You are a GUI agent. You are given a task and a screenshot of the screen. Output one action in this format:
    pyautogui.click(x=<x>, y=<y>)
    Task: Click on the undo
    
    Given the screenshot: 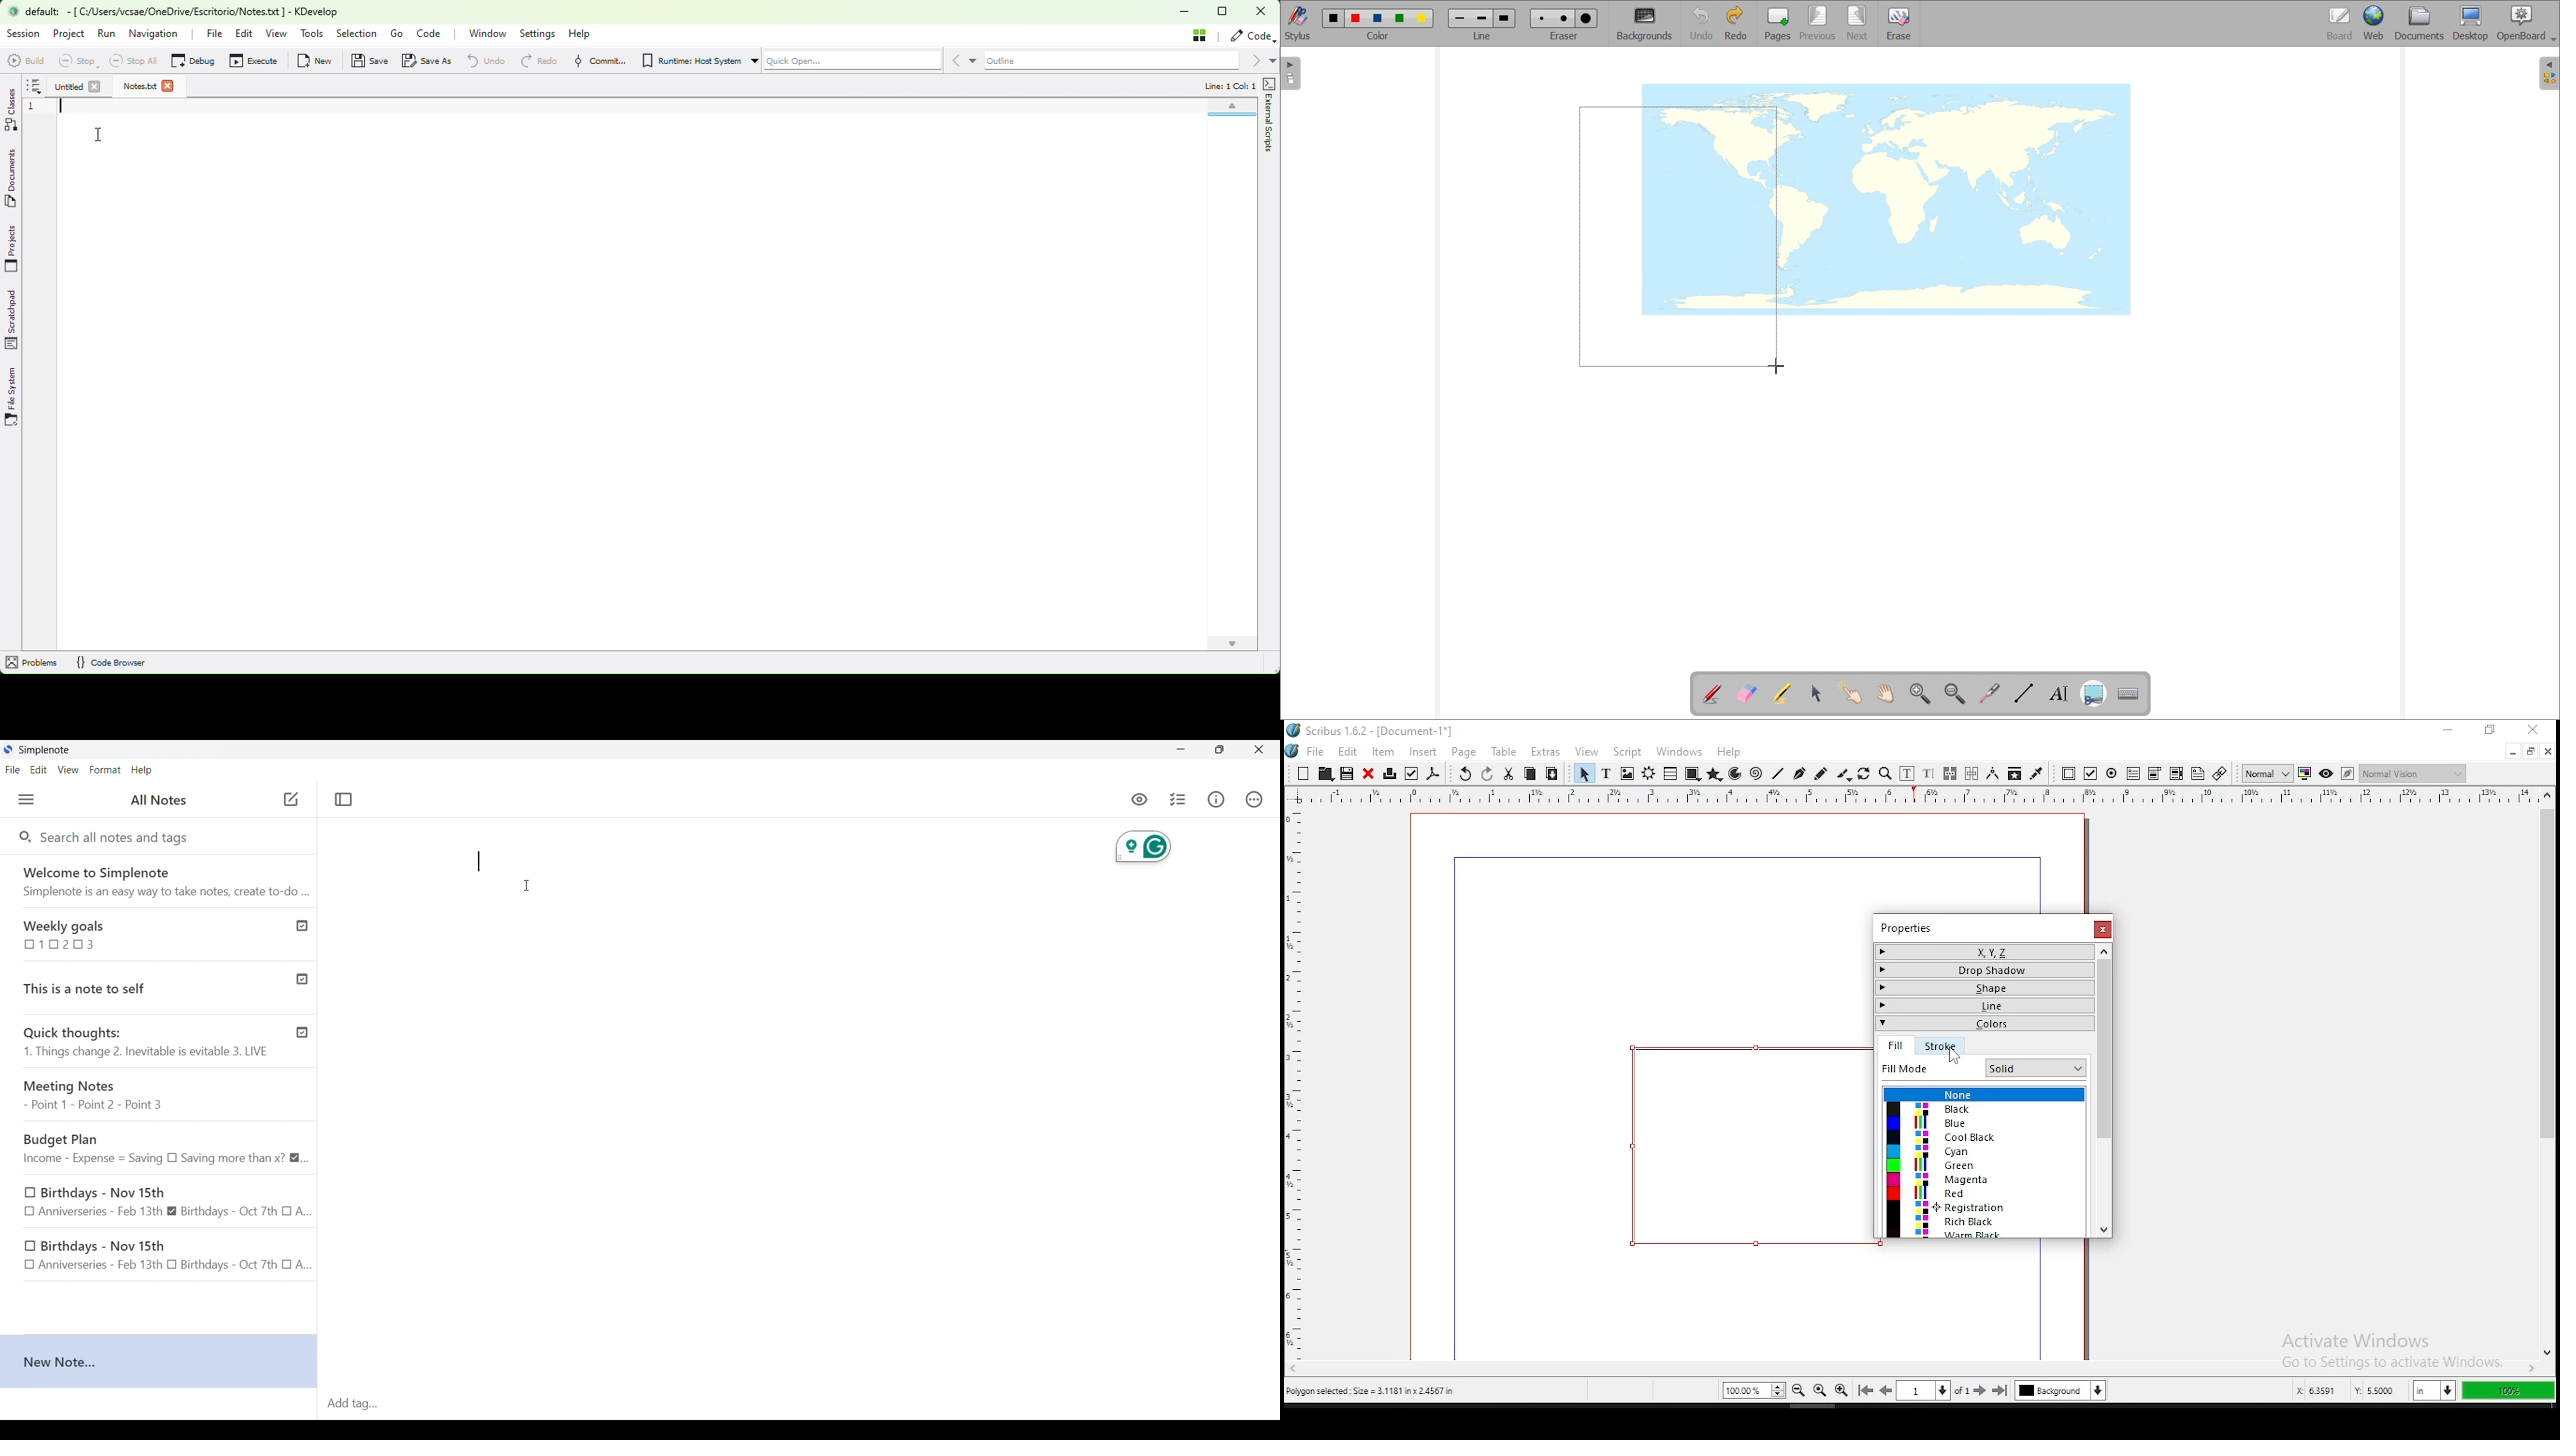 What is the action you would take?
    pyautogui.click(x=1464, y=774)
    